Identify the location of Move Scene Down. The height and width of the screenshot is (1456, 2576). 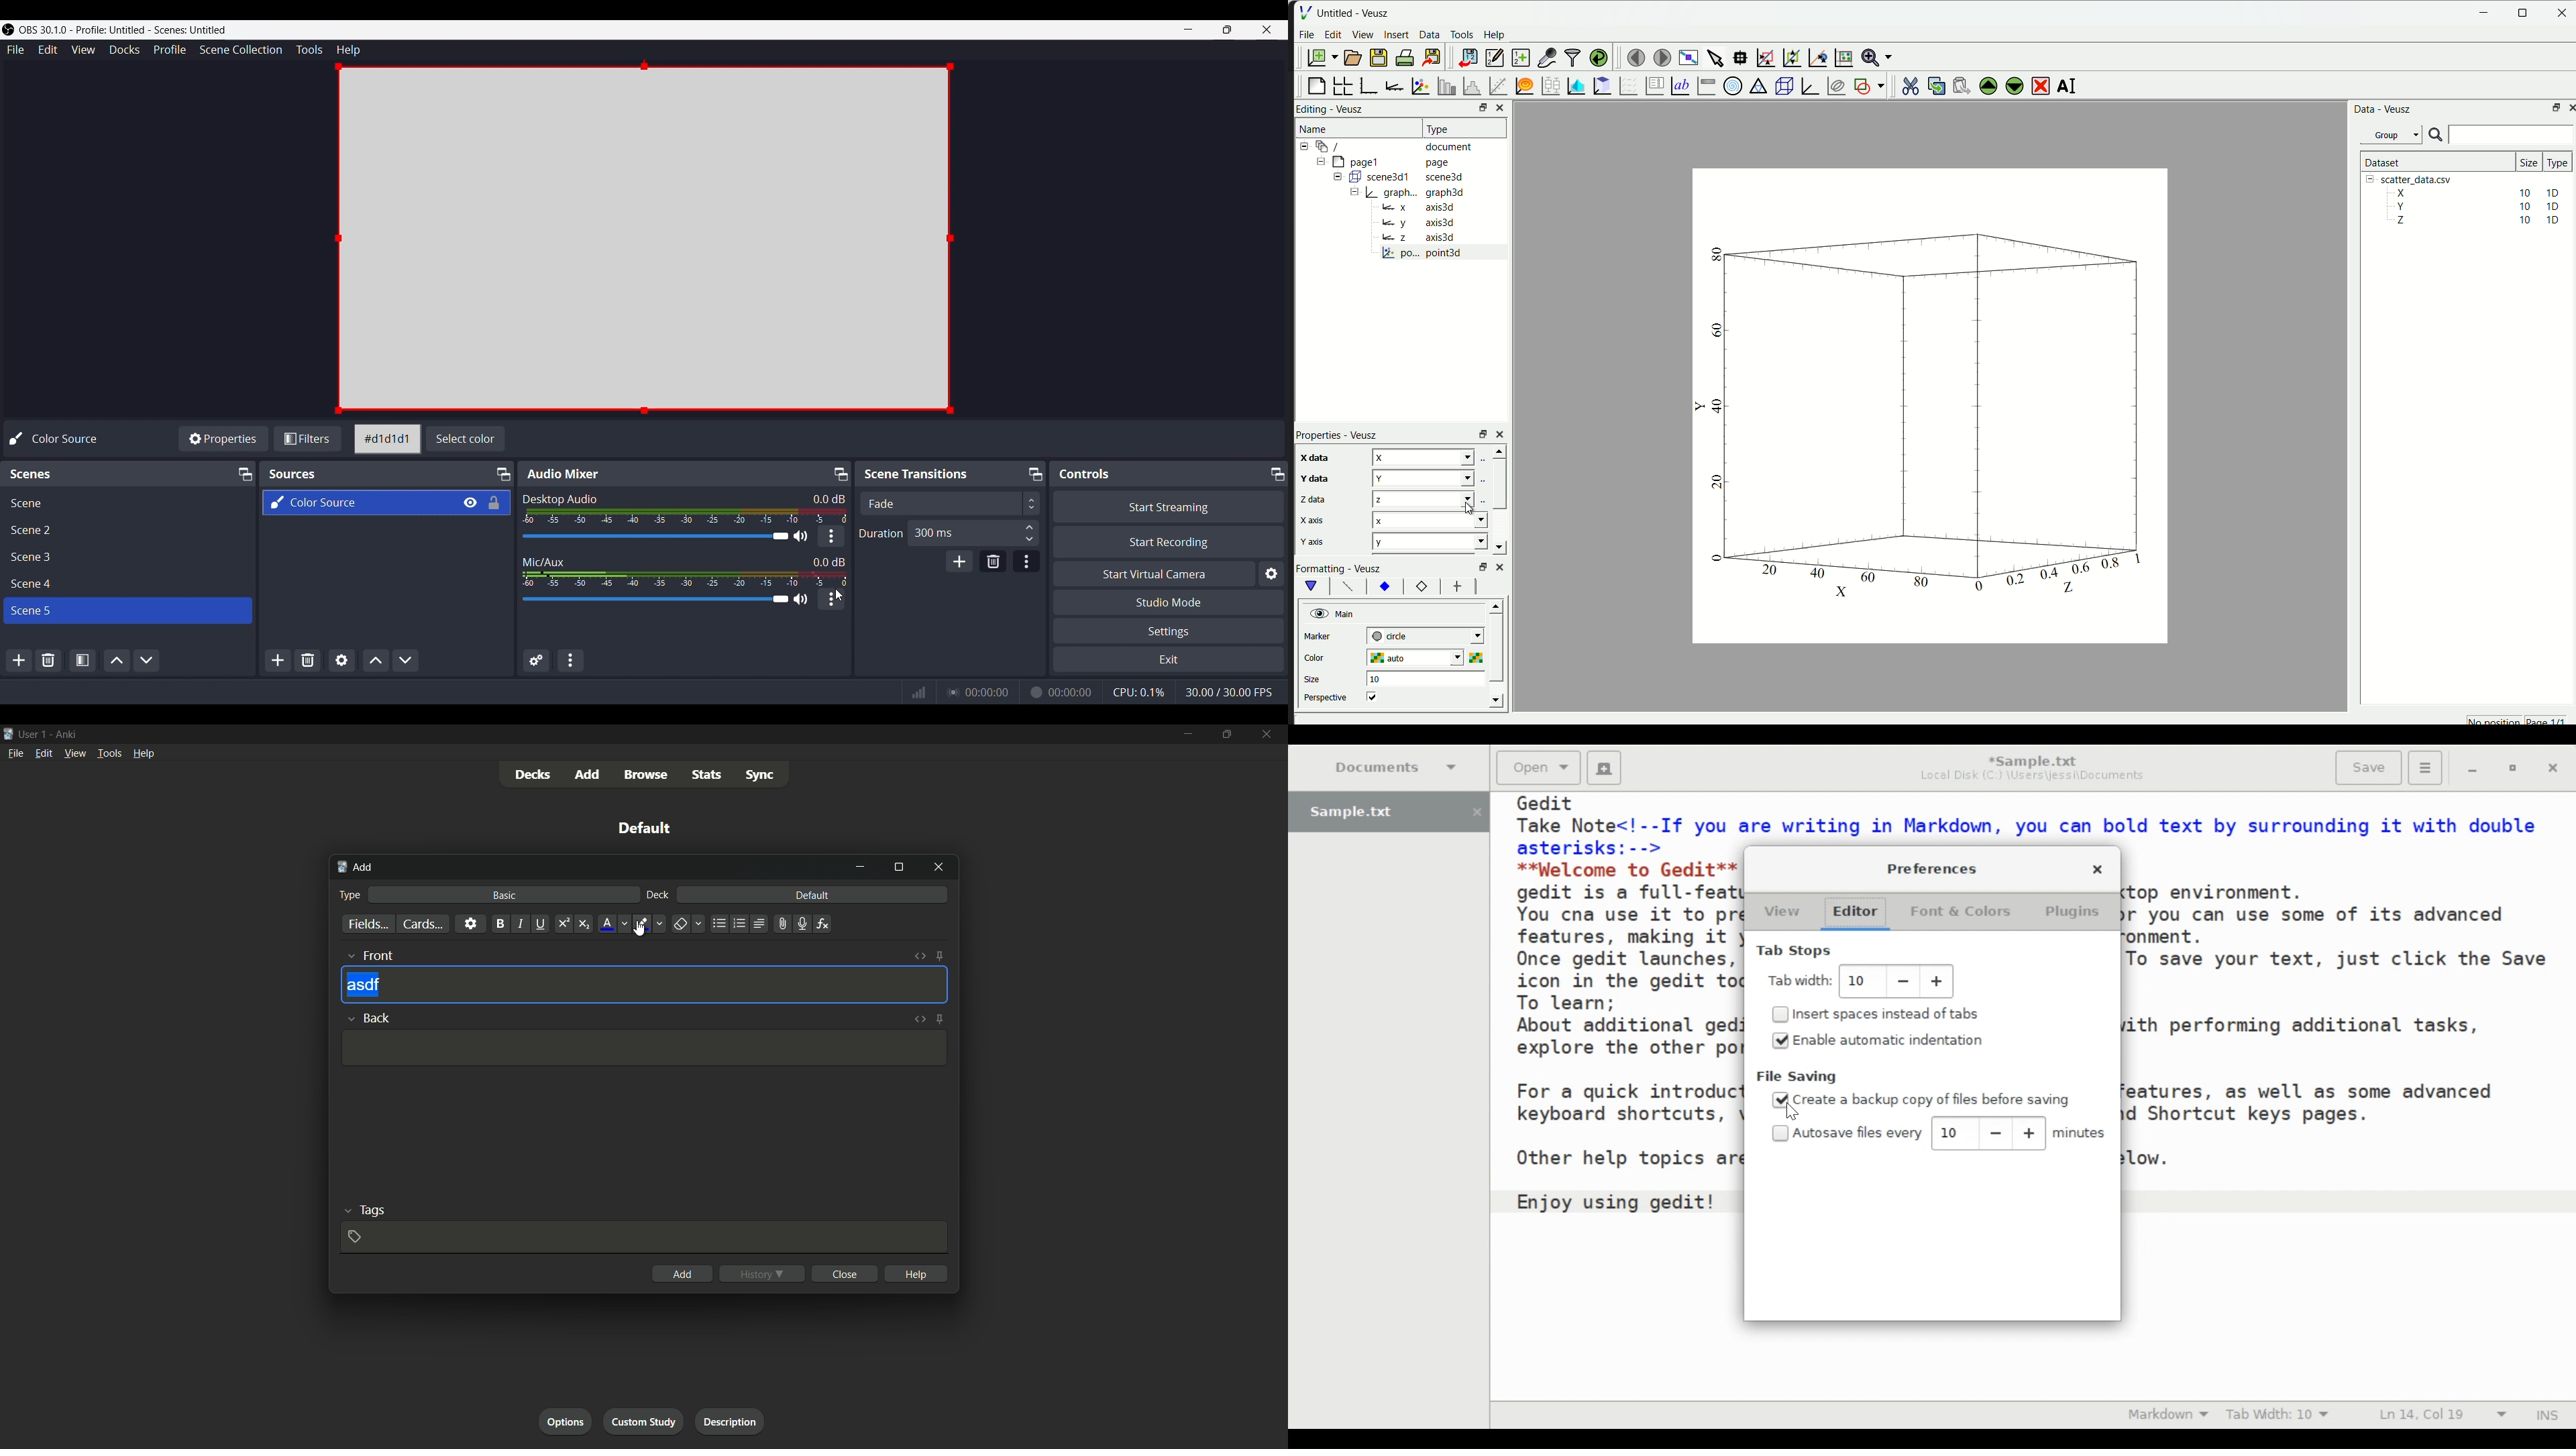
(146, 660).